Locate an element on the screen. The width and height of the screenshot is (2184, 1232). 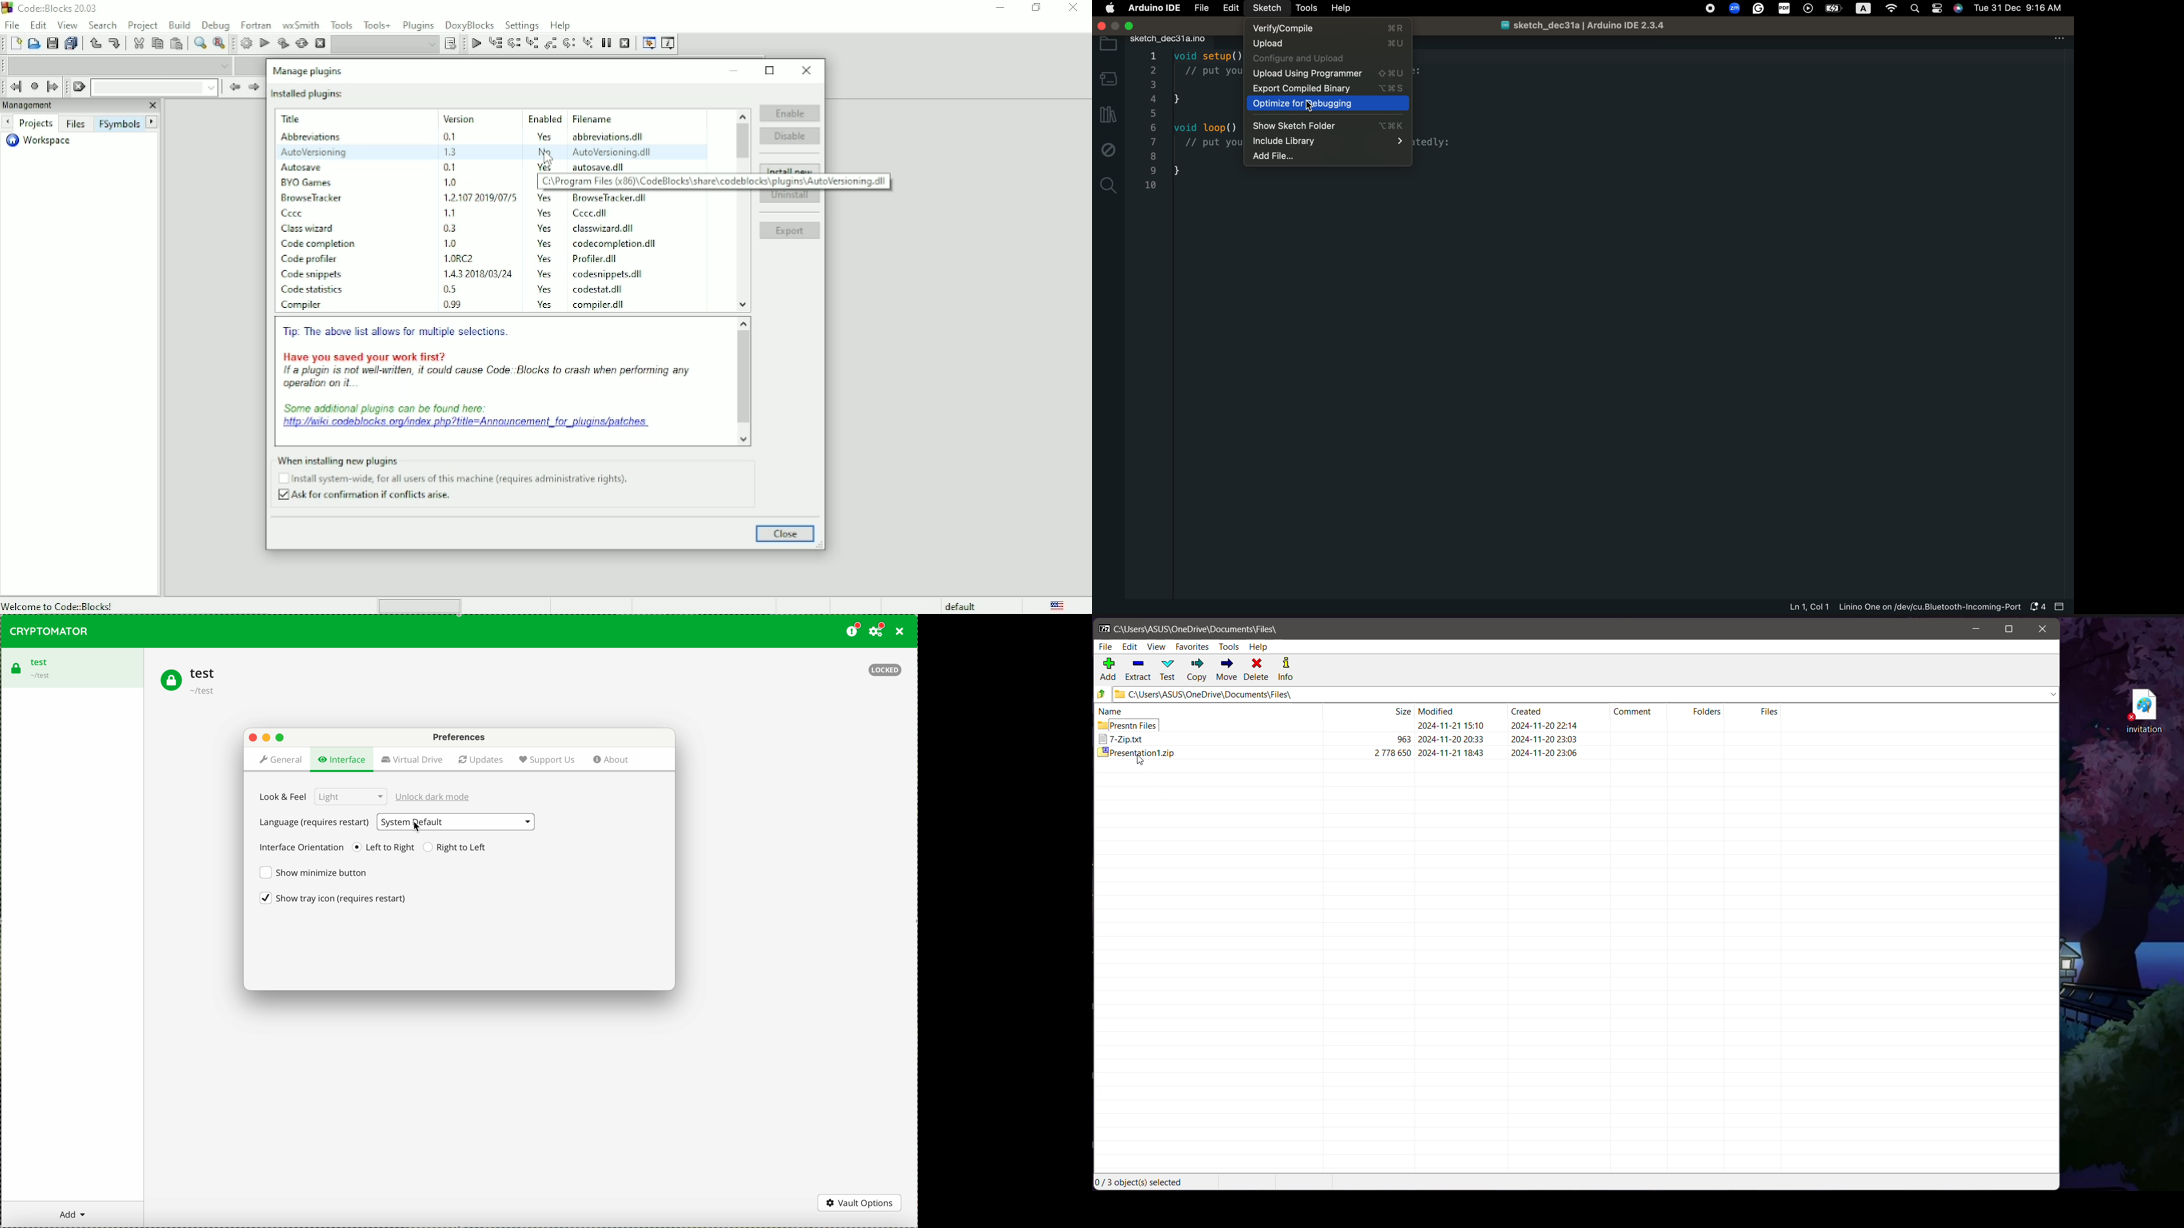
file is located at coordinates (616, 167).